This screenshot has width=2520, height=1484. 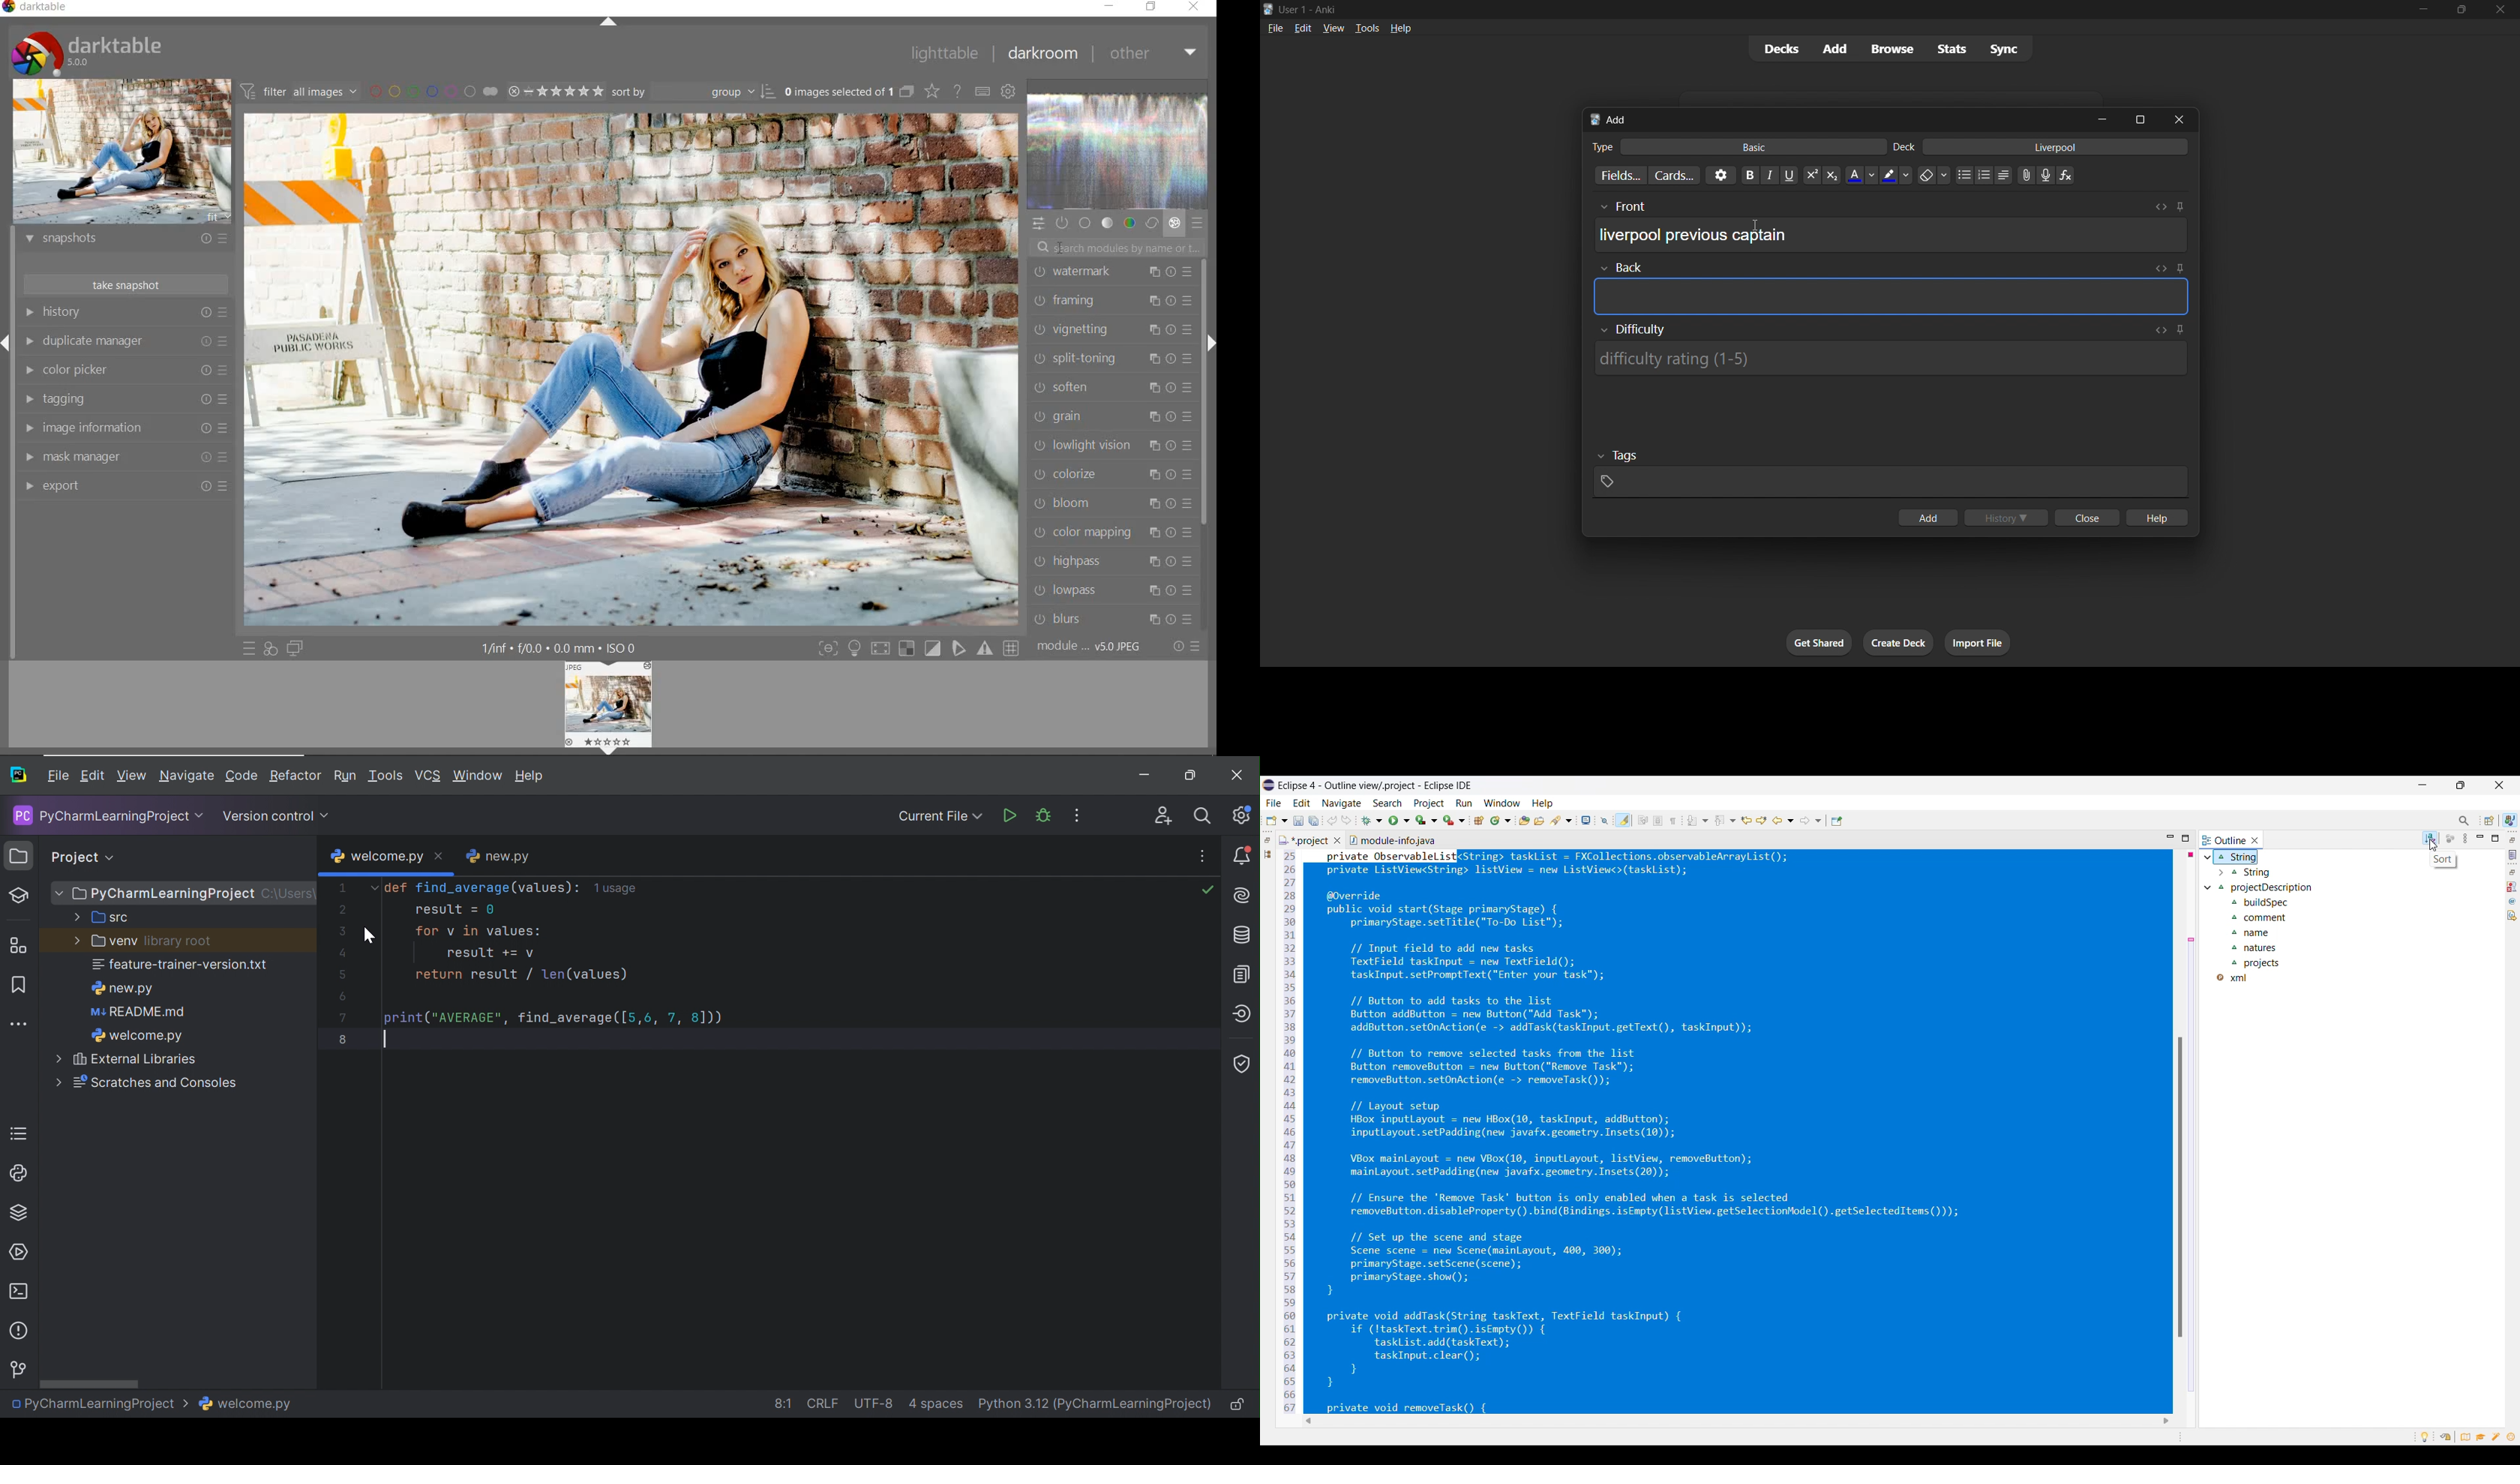 What do you see at coordinates (2159, 519) in the screenshot?
I see `hlep` at bounding box center [2159, 519].